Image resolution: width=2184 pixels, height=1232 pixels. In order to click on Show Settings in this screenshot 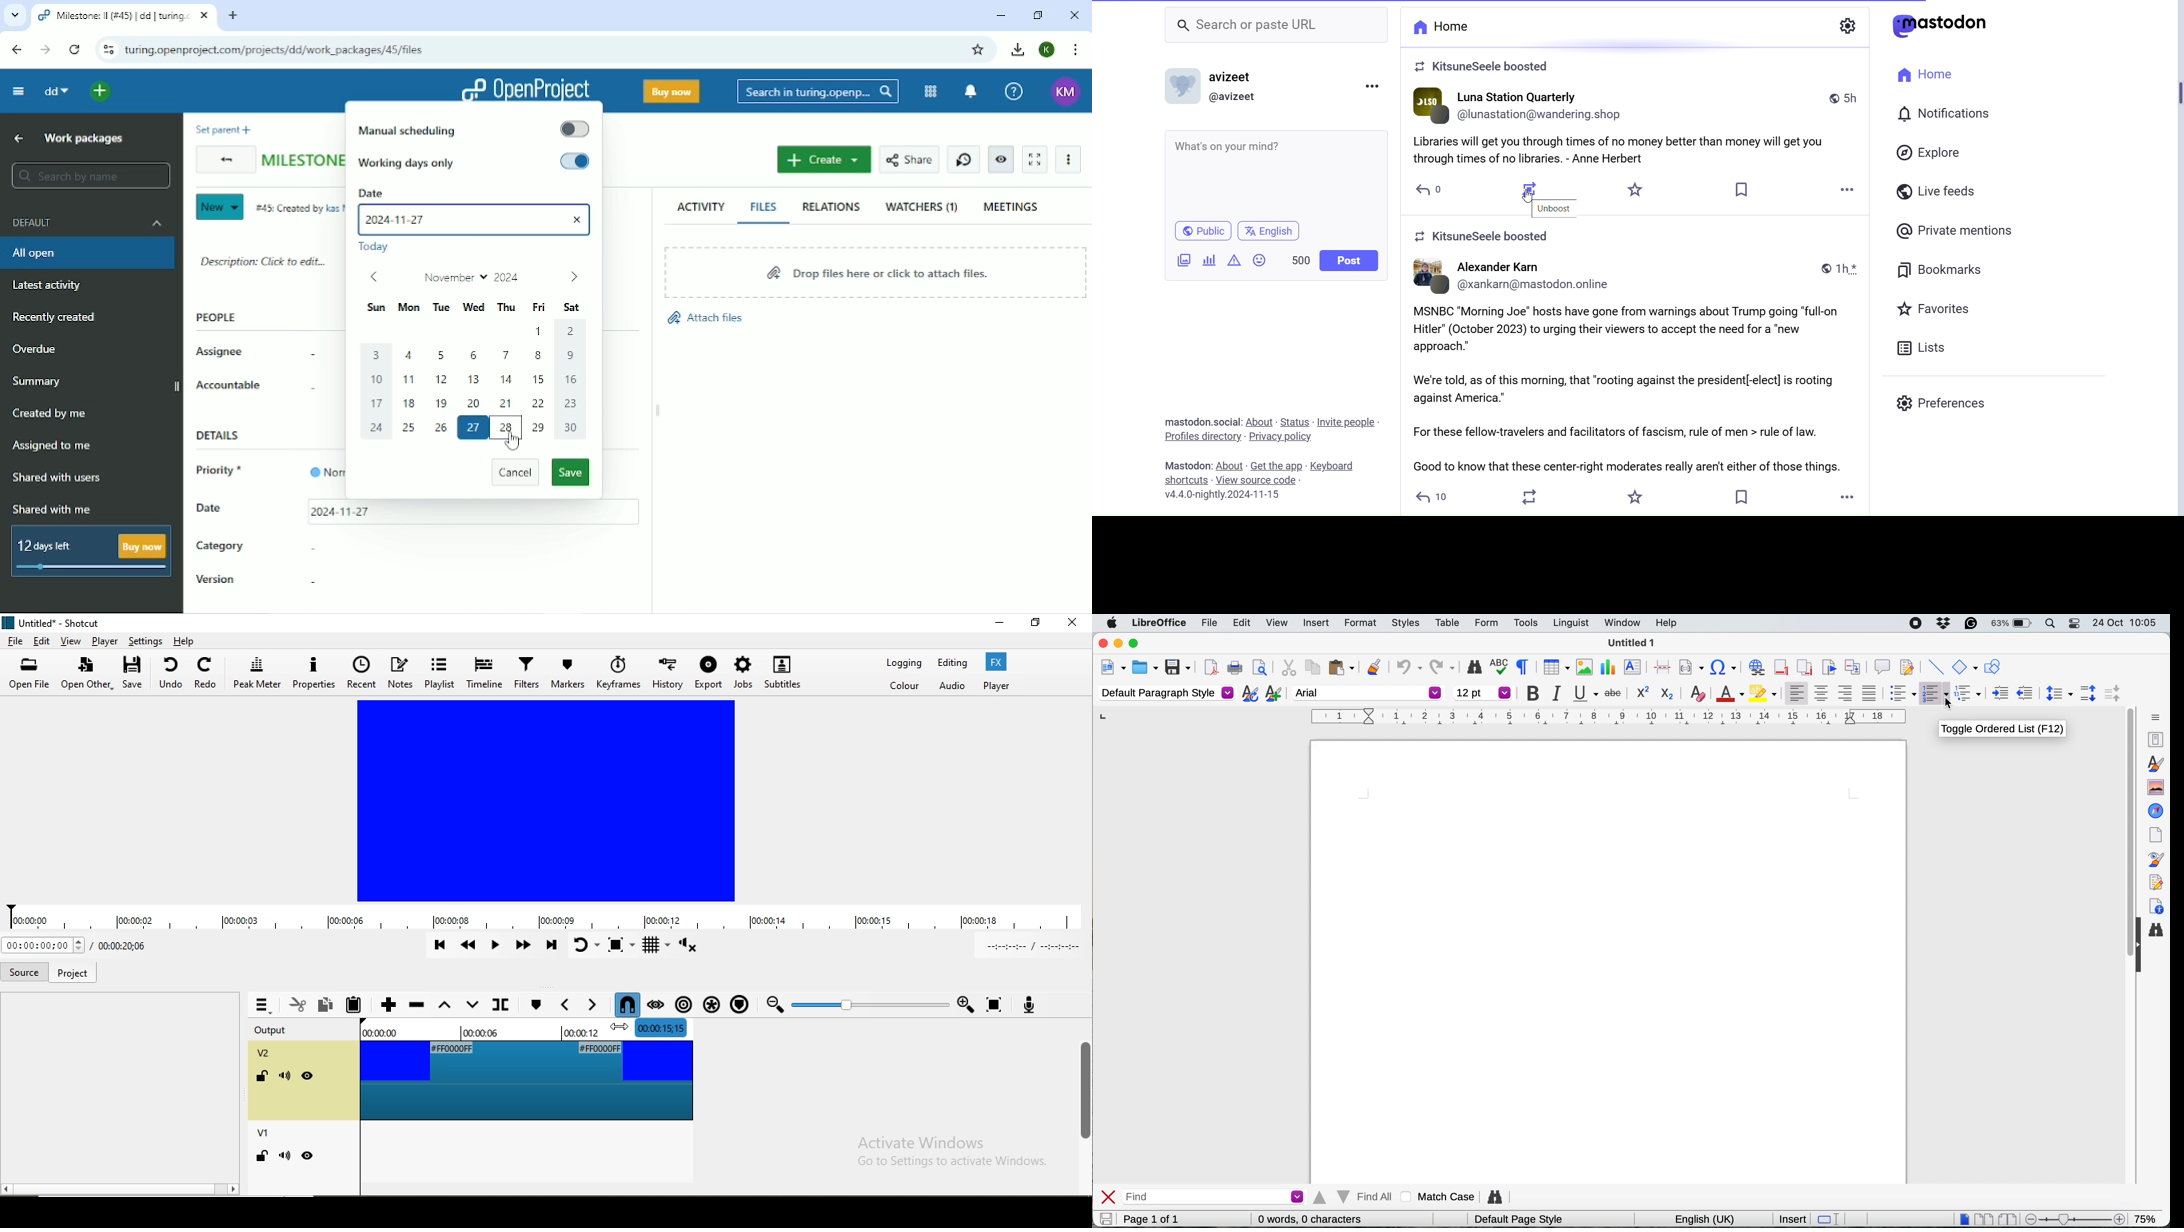, I will do `click(1847, 26)`.